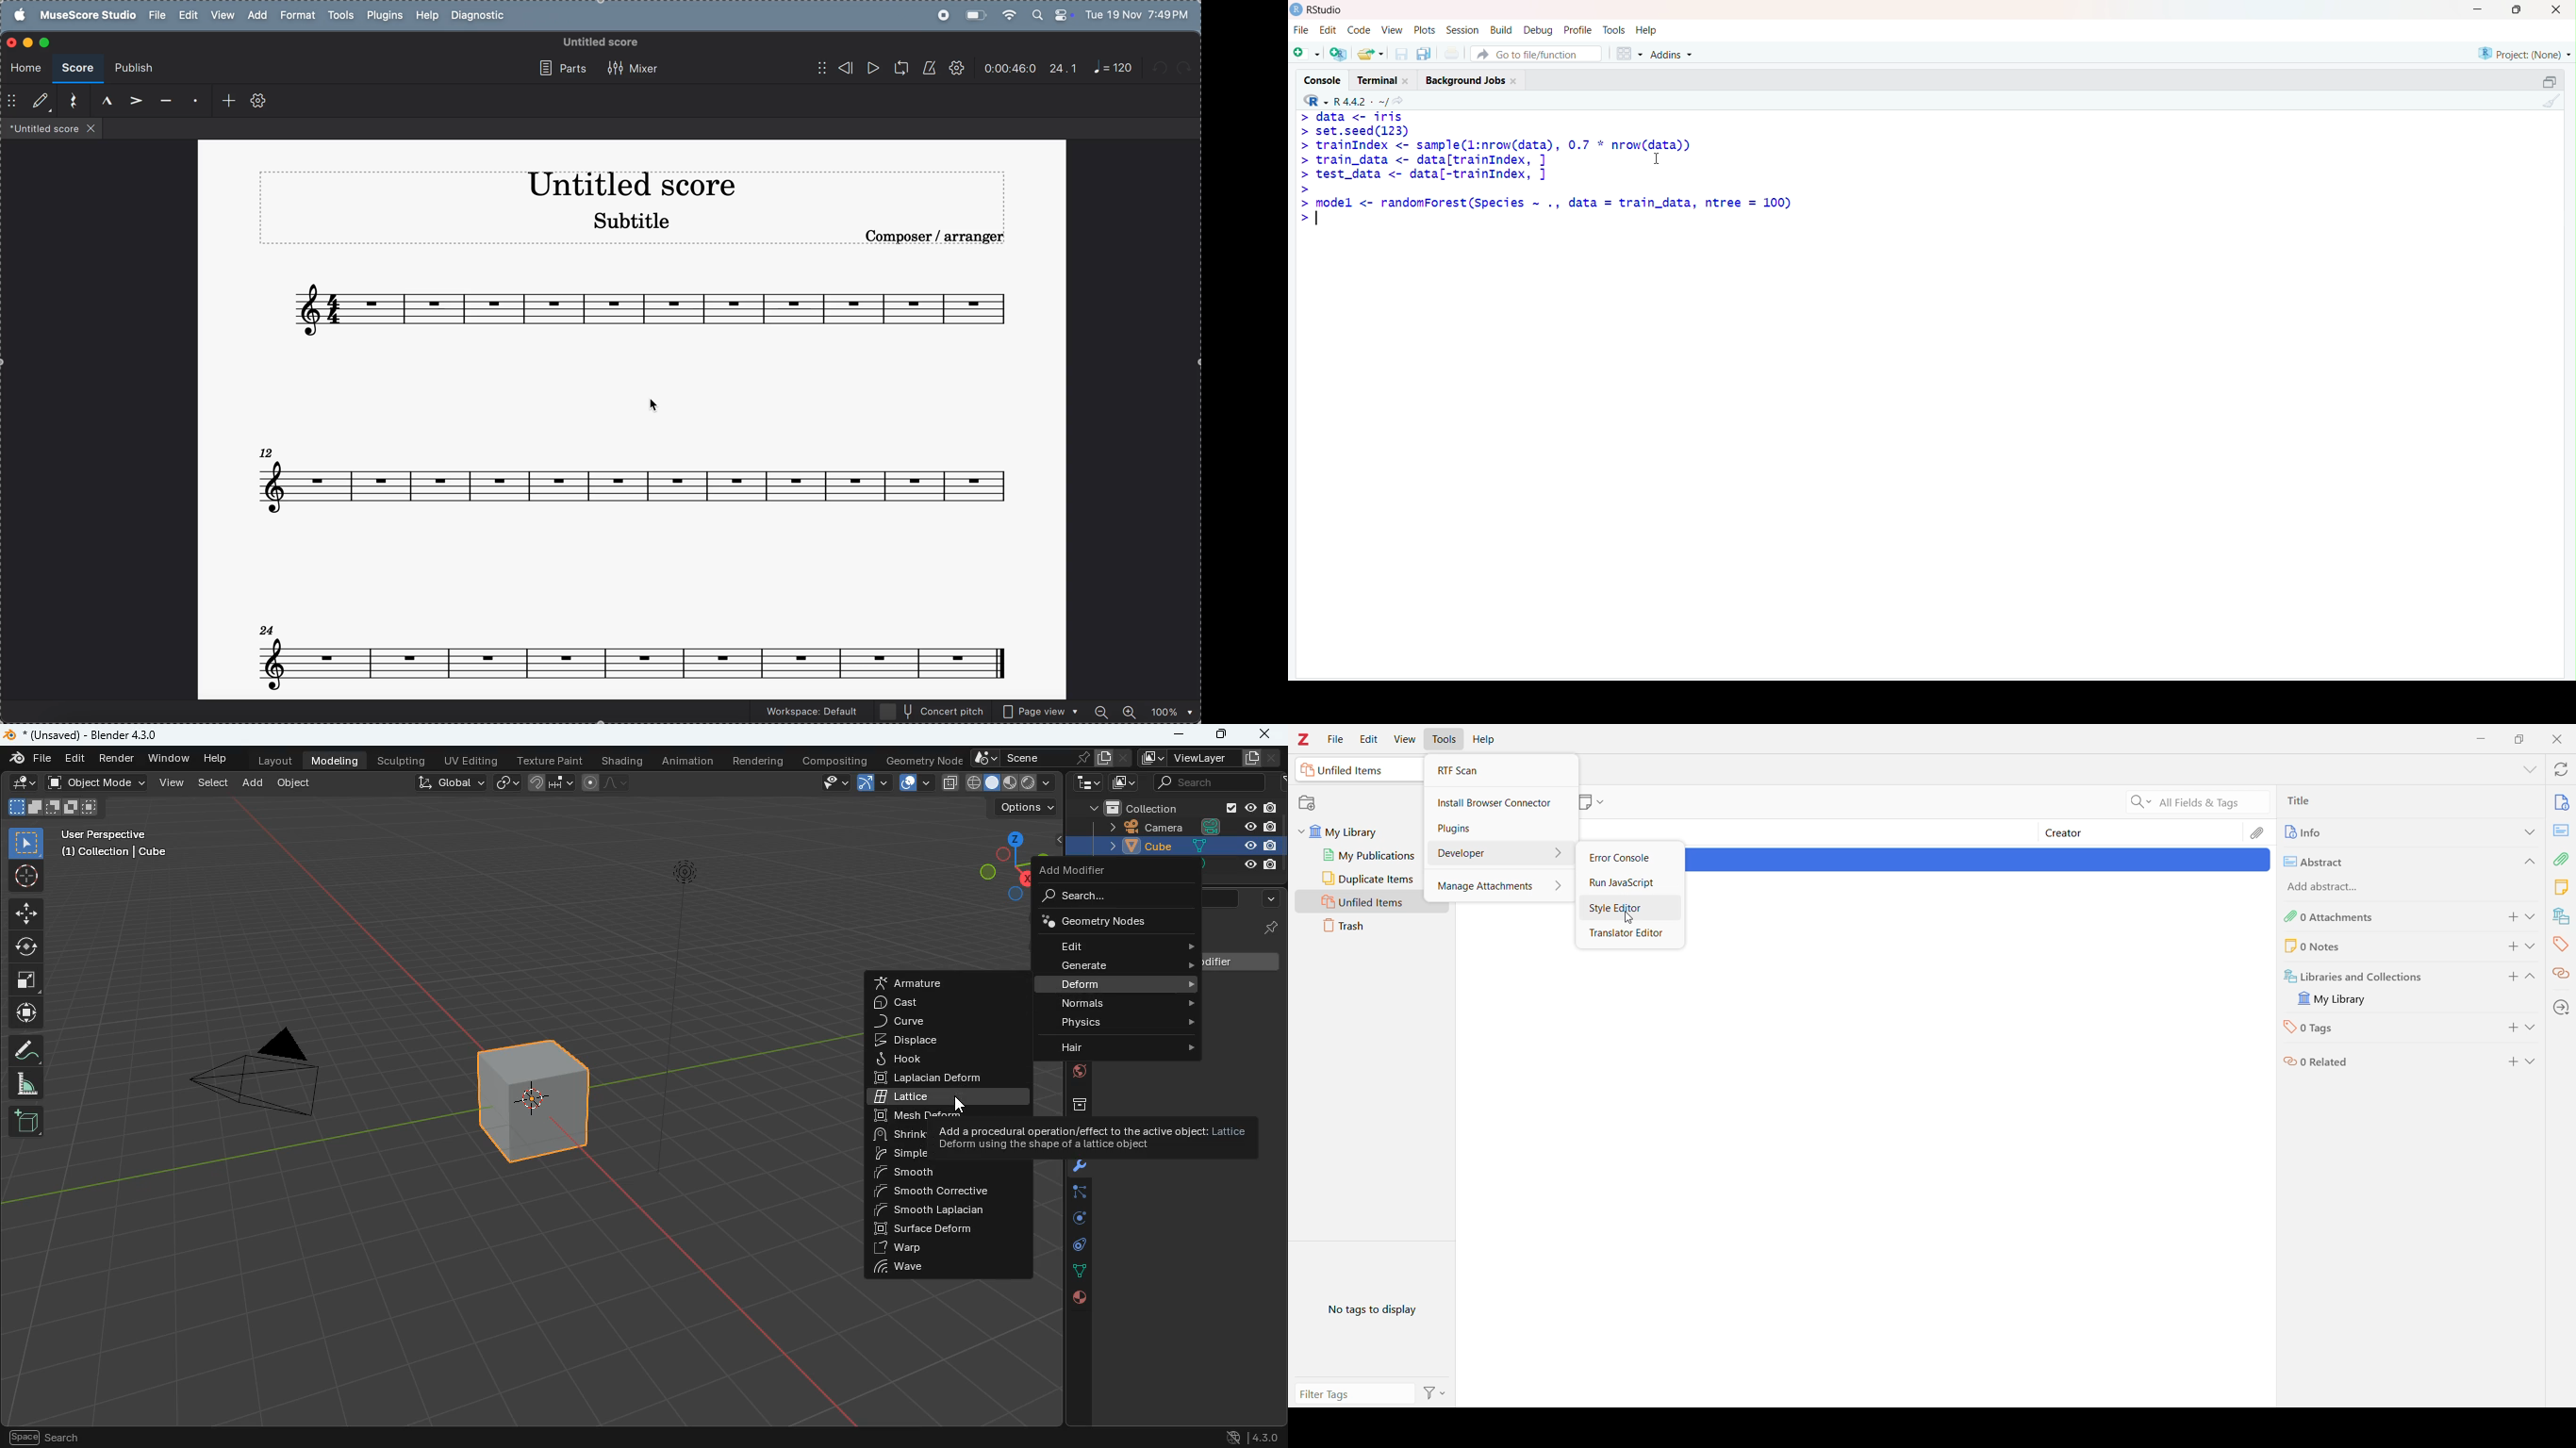  Describe the element at coordinates (293, 783) in the screenshot. I see `object` at that location.